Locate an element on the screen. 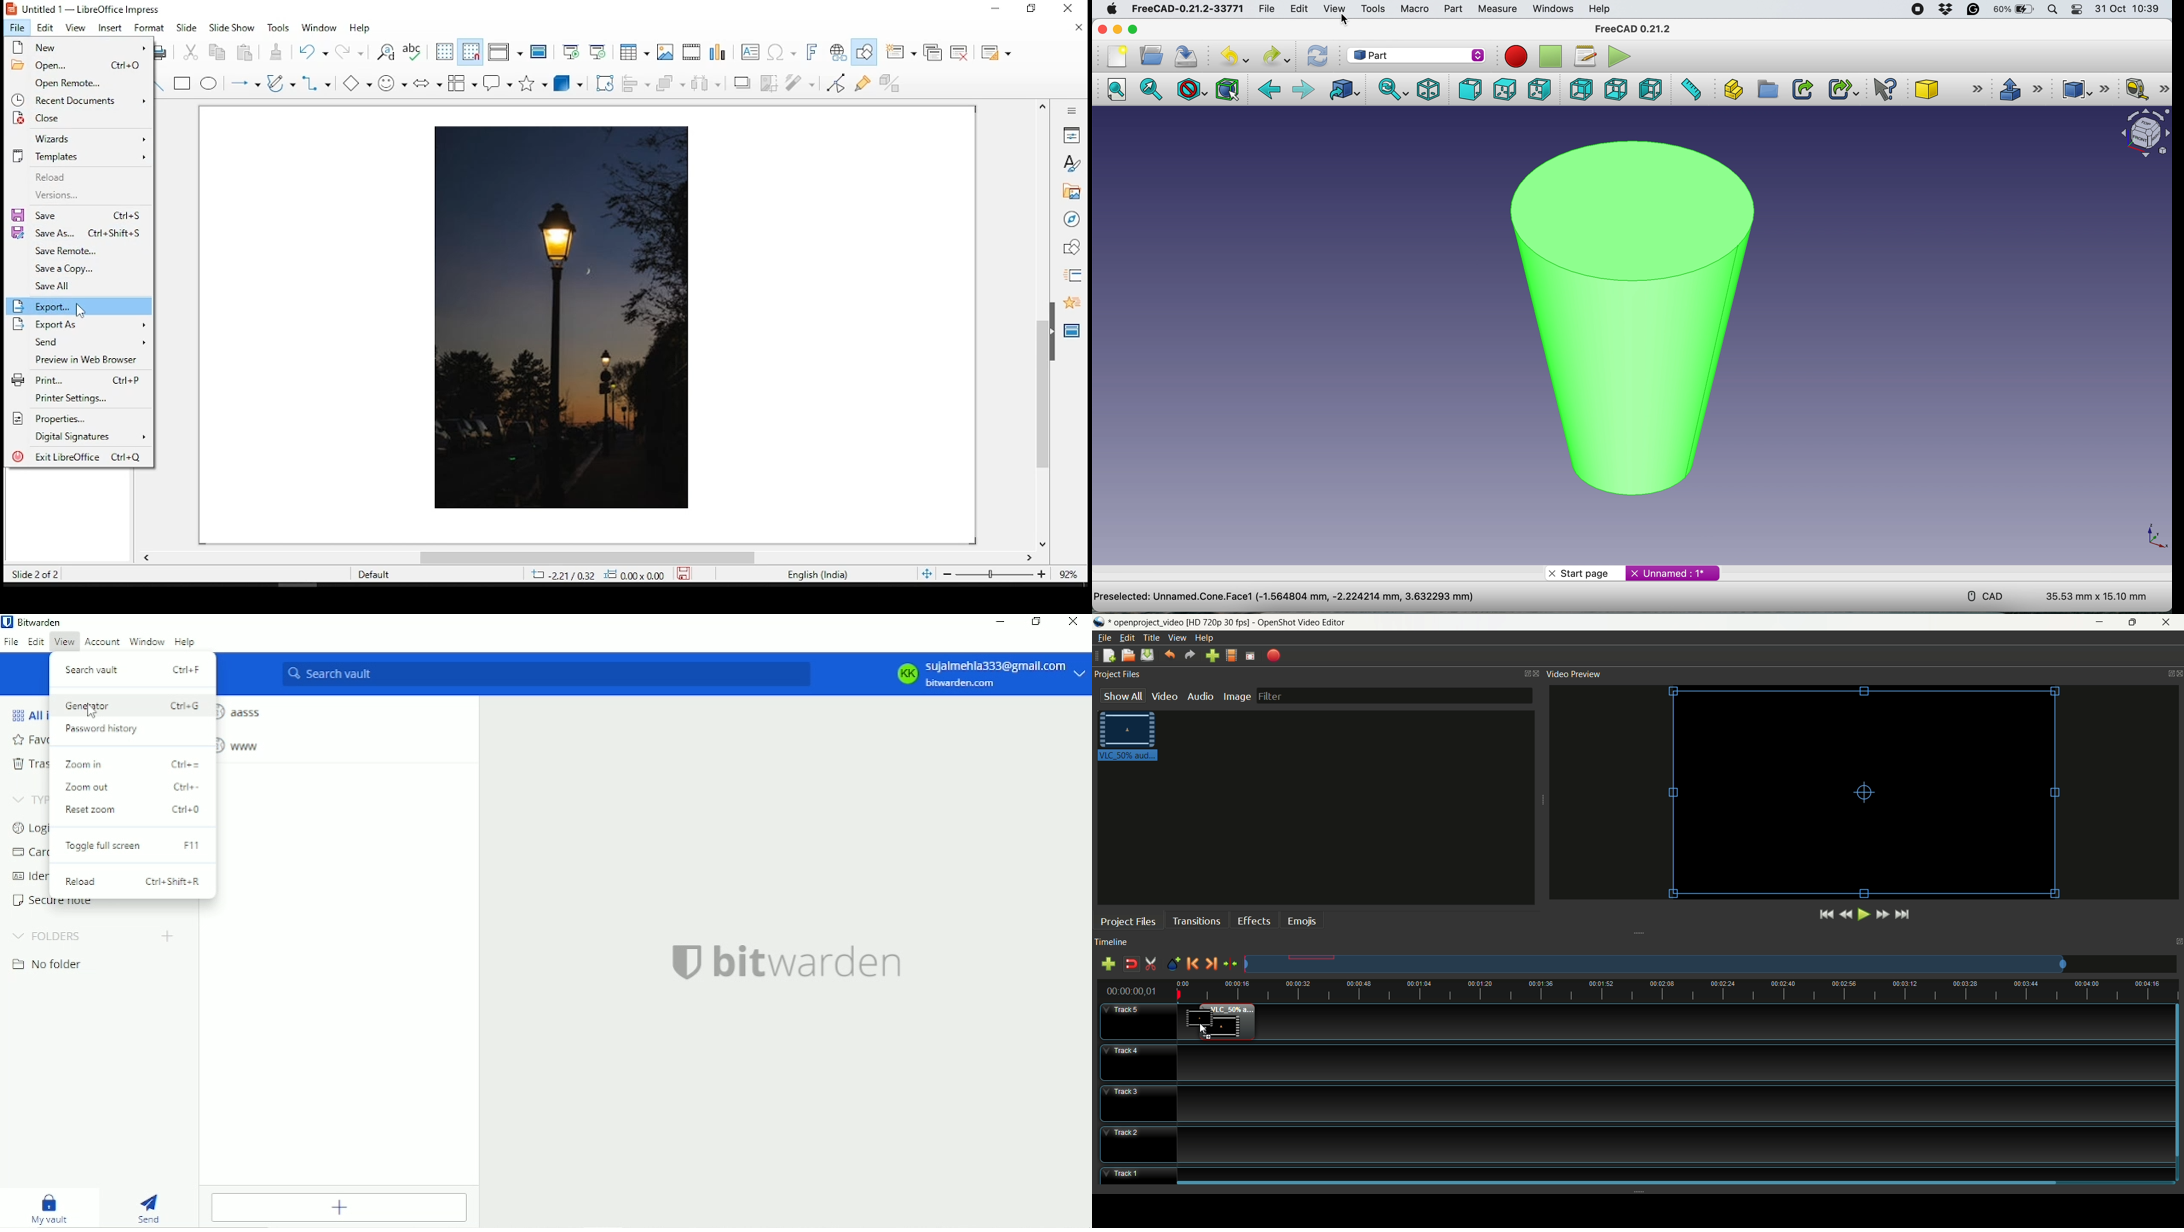  timeline is located at coordinates (1114, 941).